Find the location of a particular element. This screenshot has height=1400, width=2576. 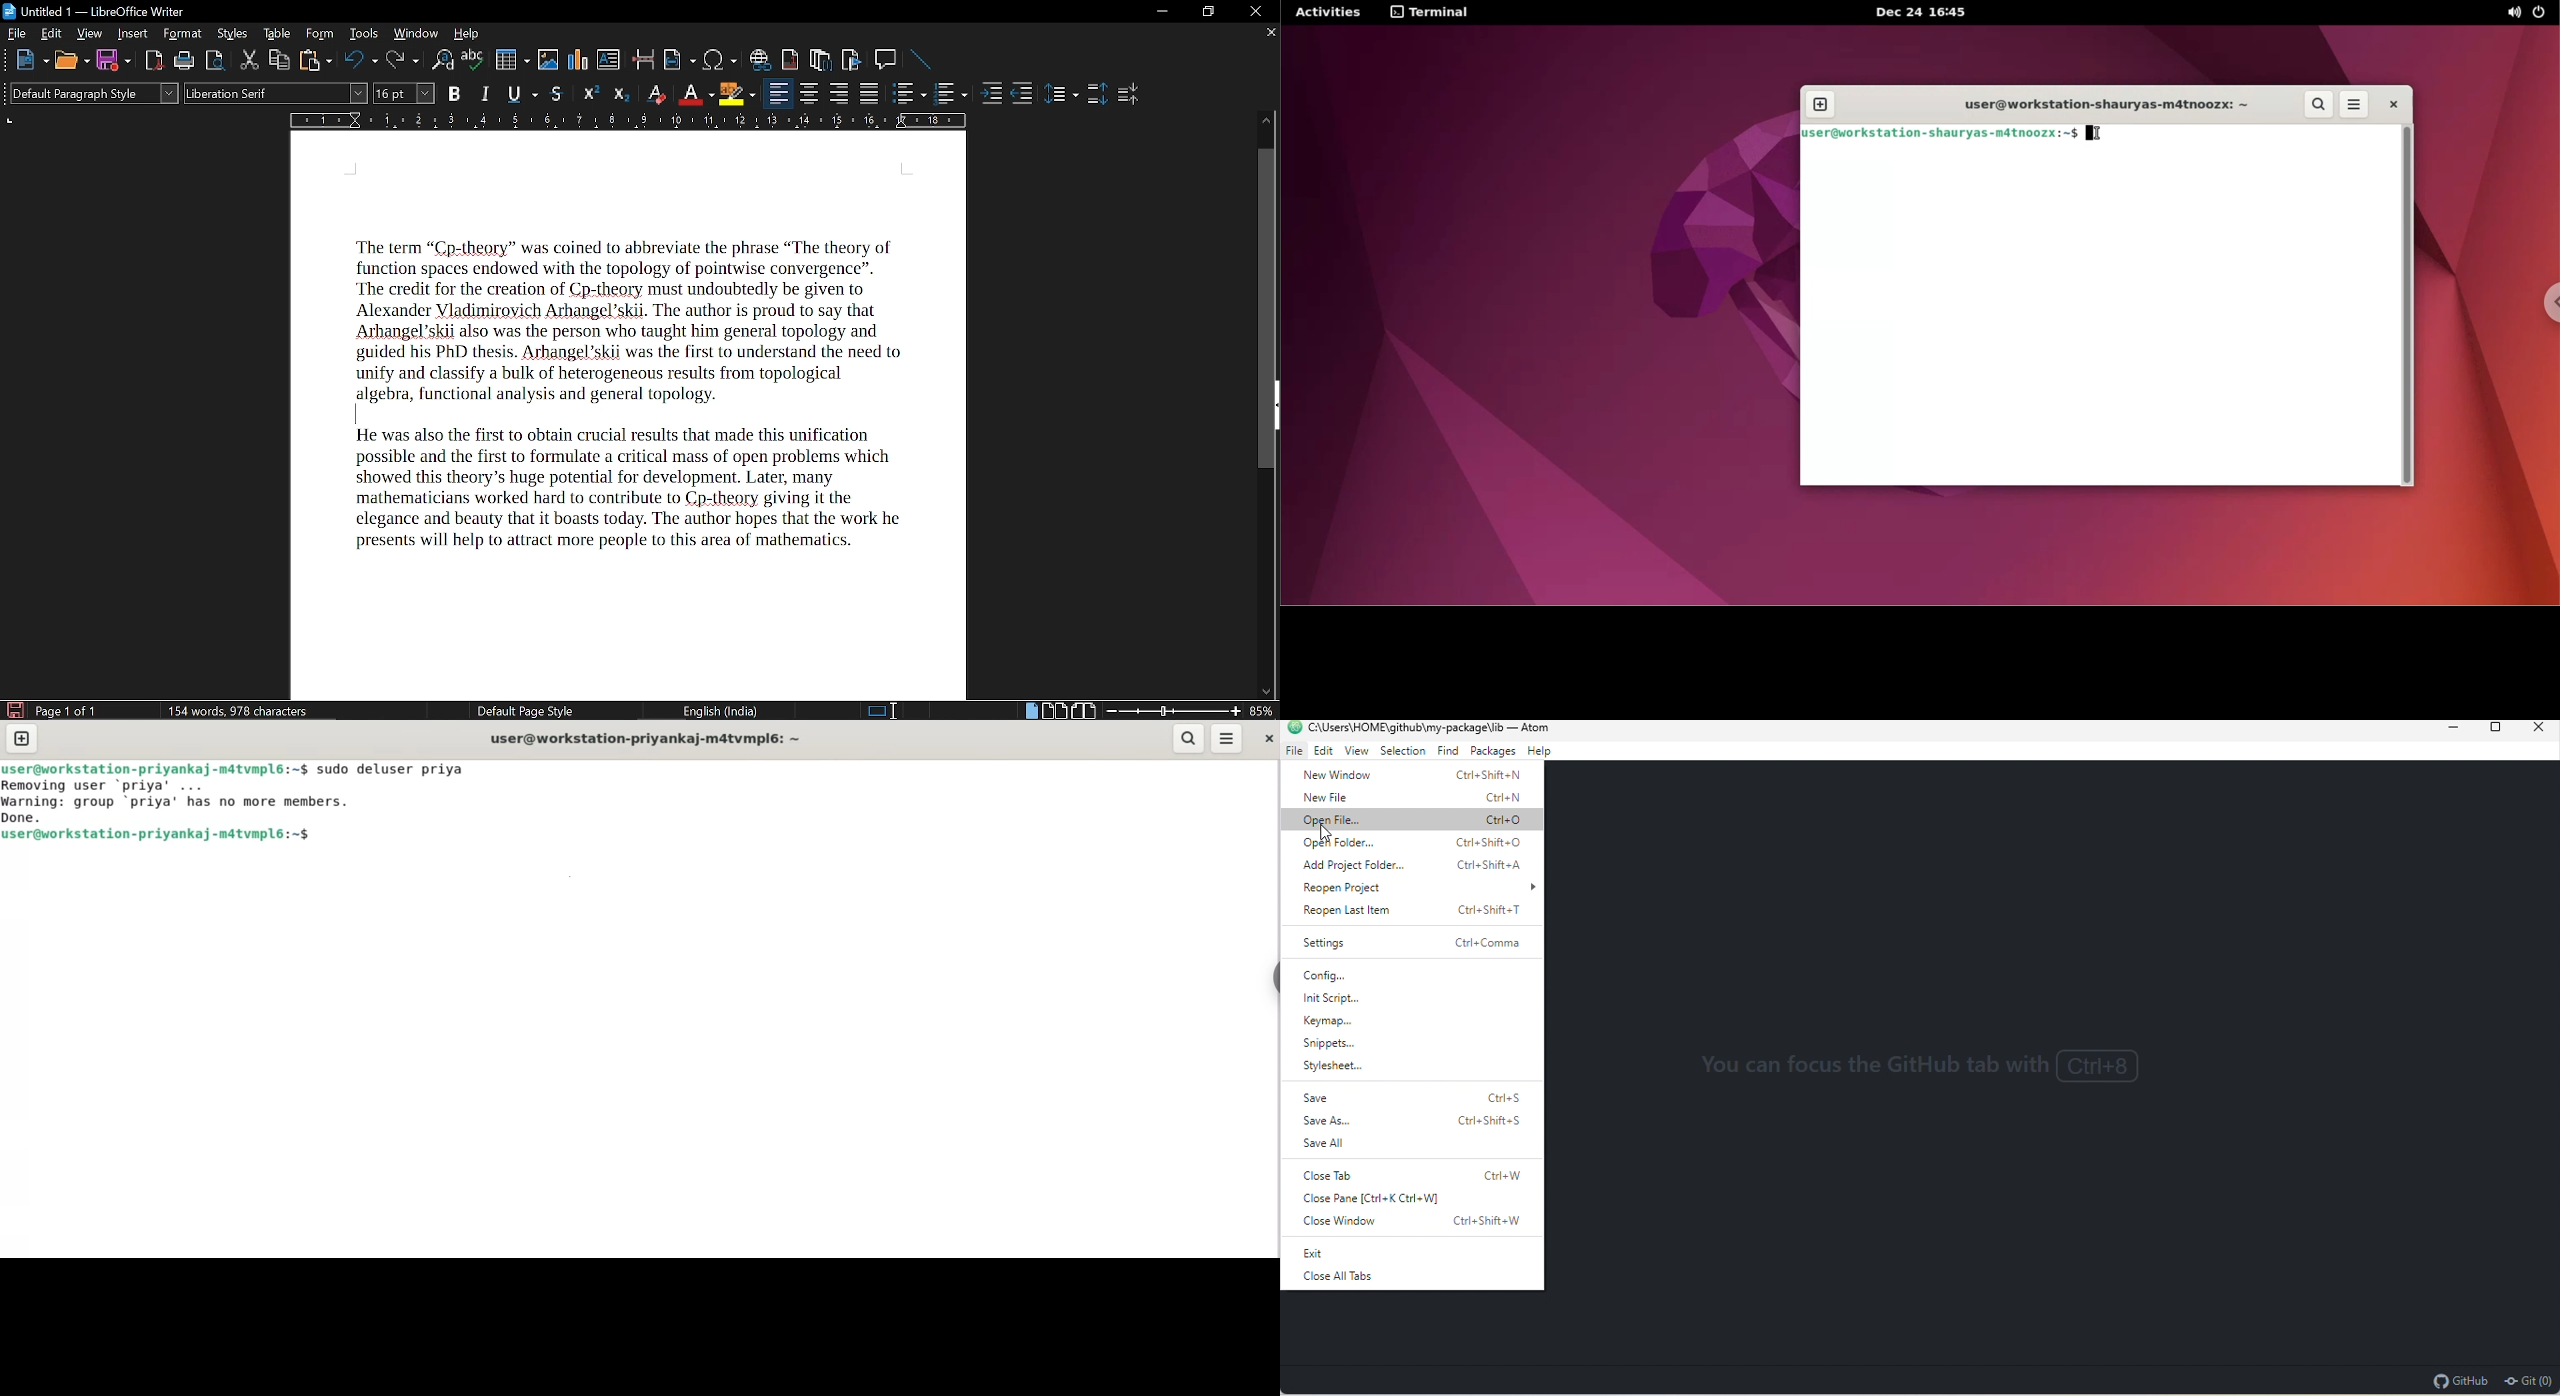

Italics is located at coordinates (487, 93).